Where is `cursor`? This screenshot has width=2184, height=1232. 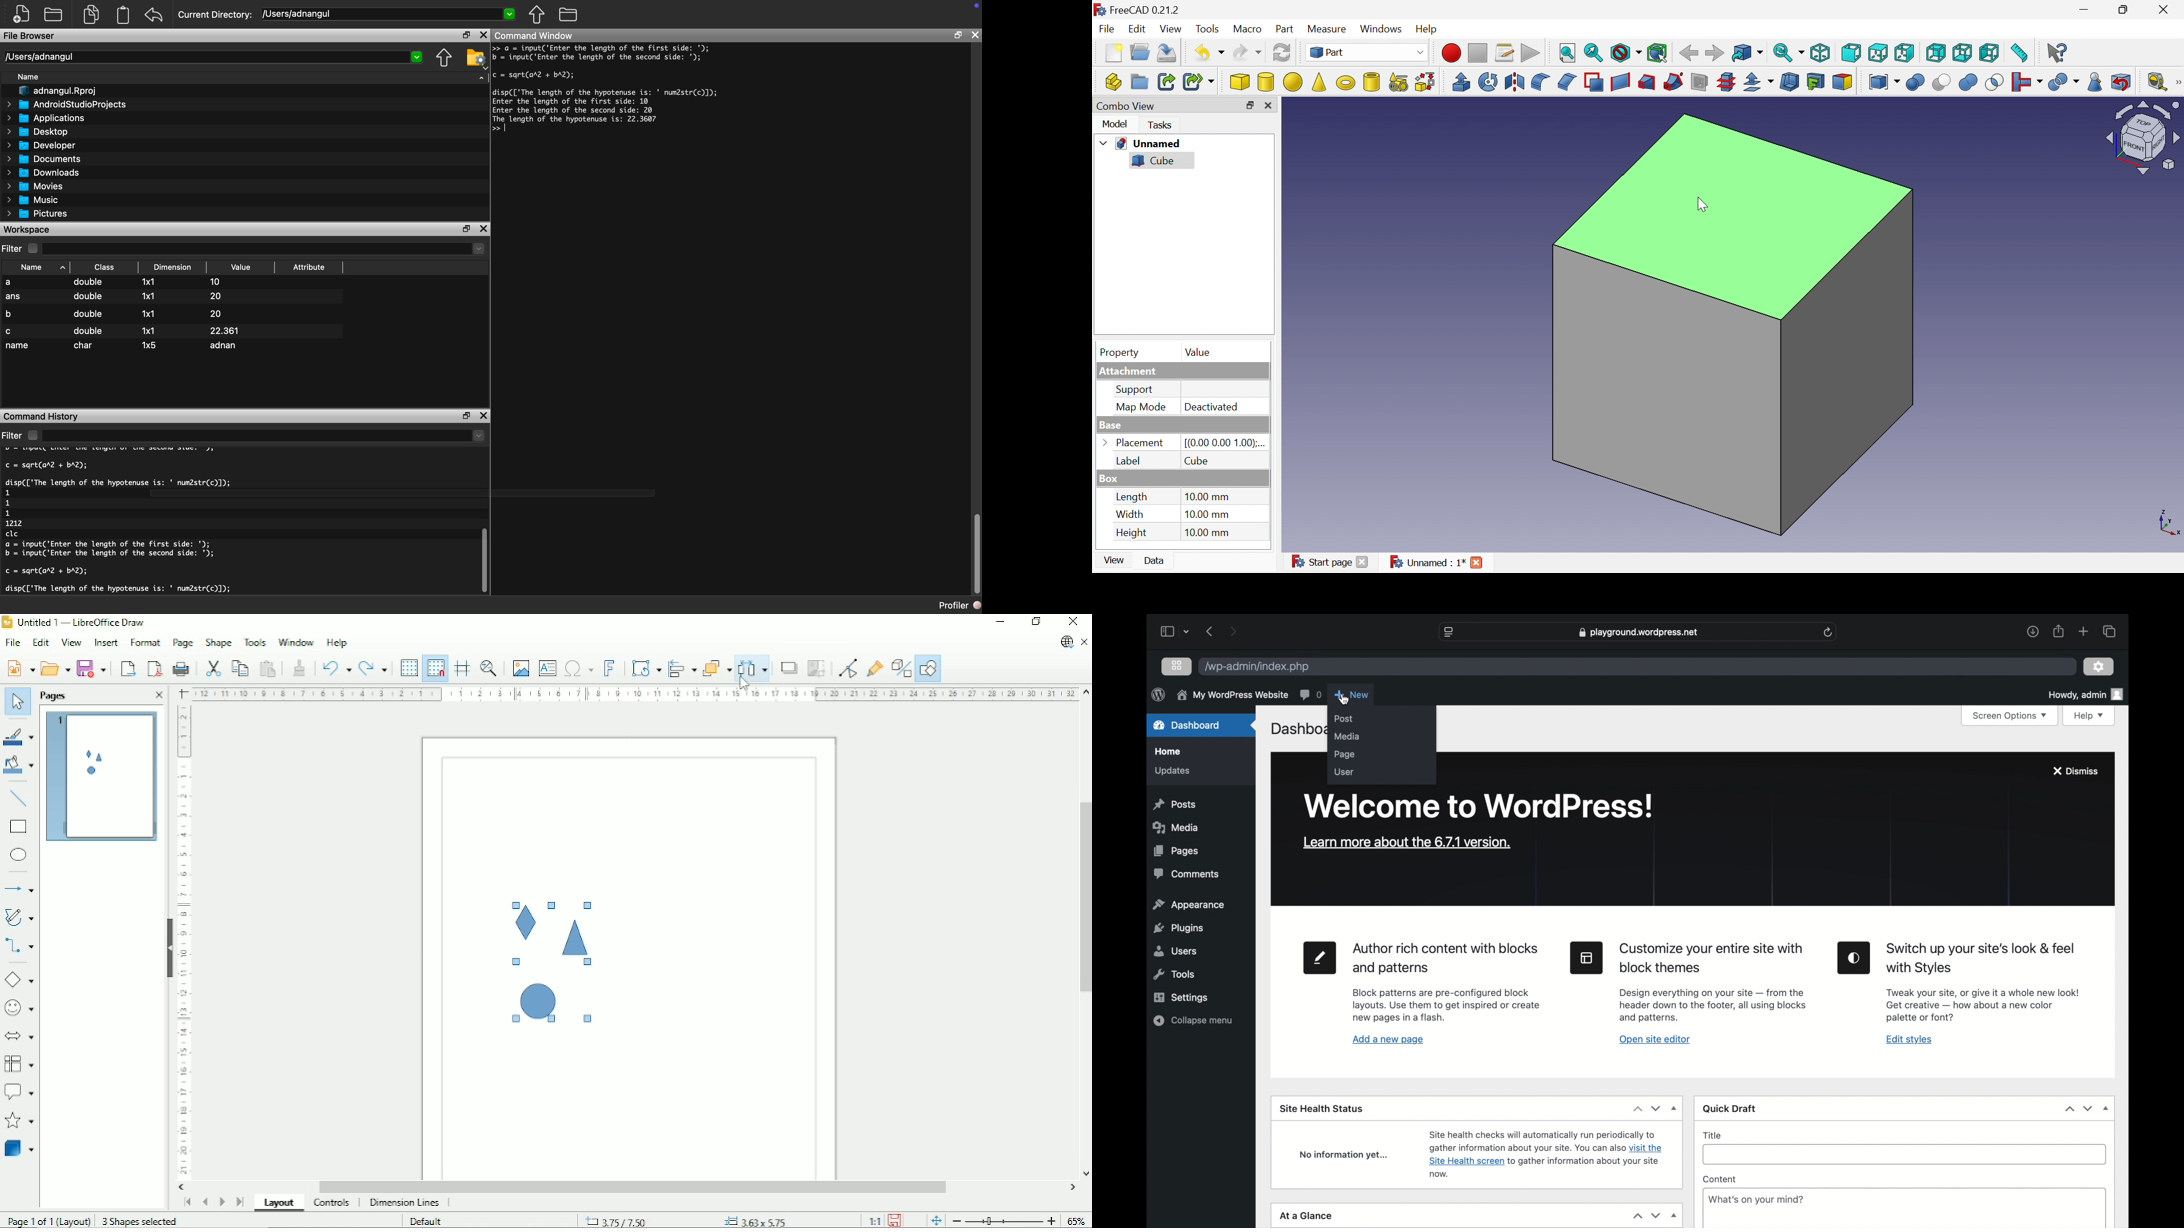 cursor is located at coordinates (1703, 205).